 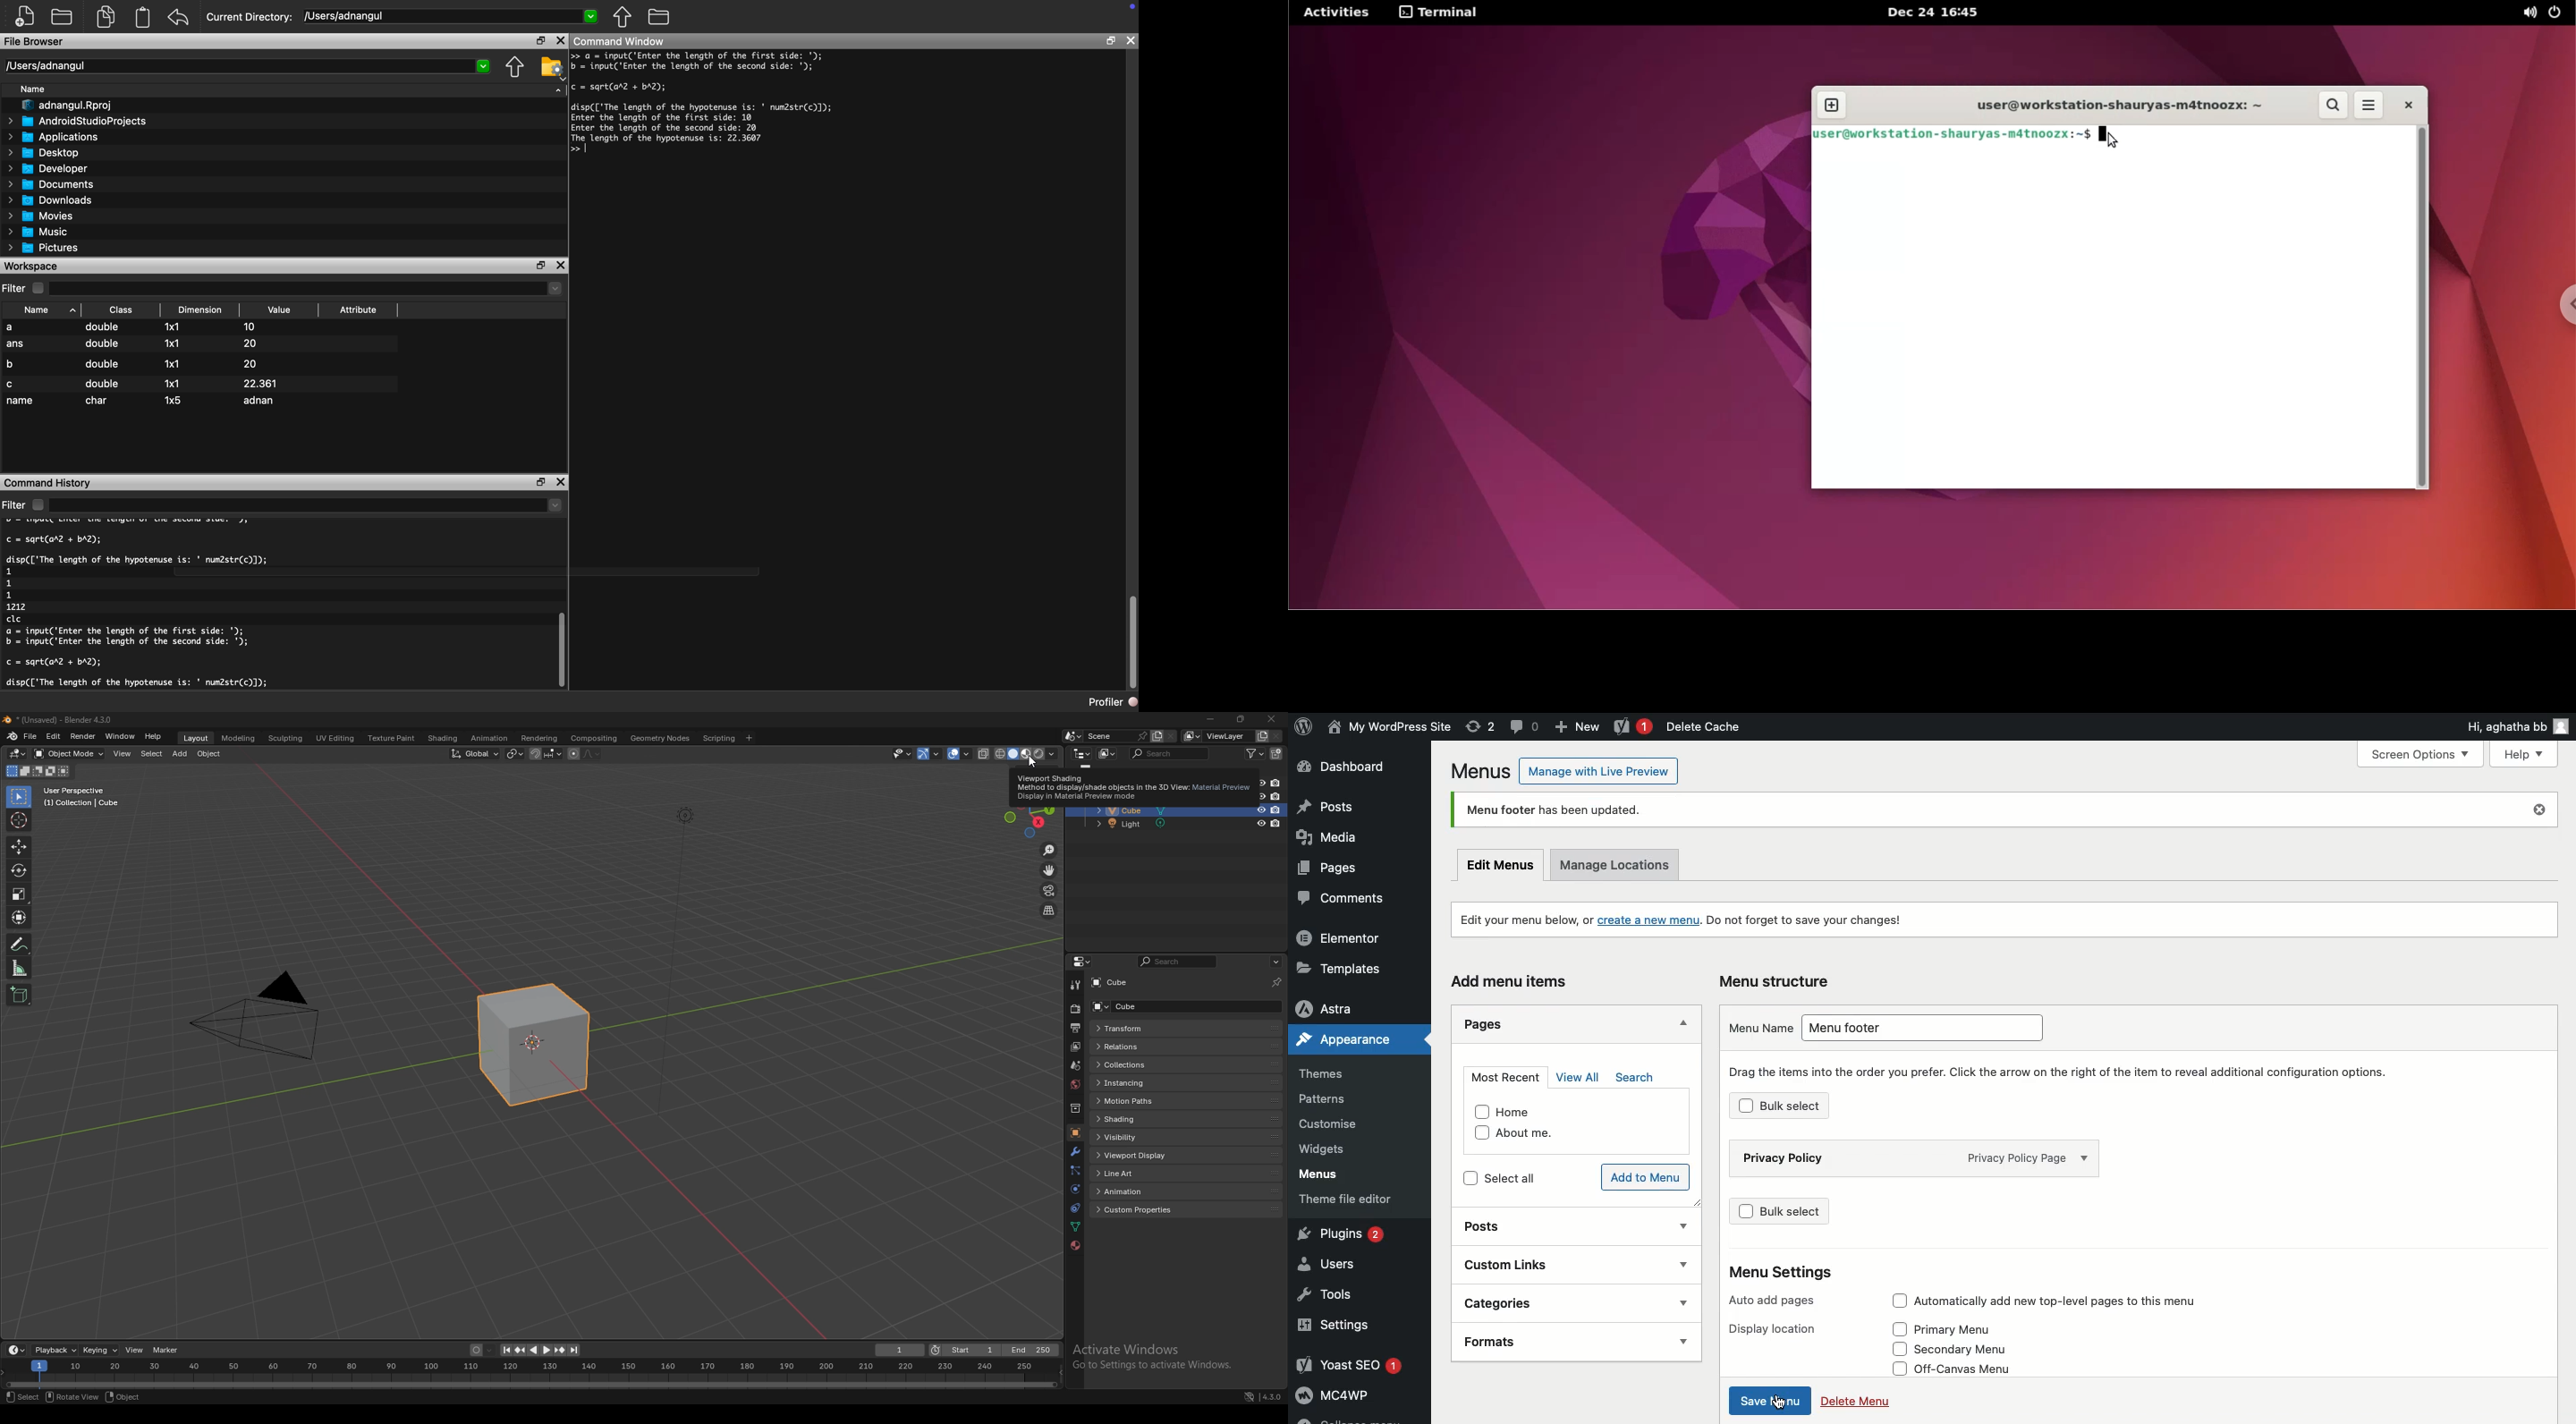 I want to click on Bulk select, so click(x=1811, y=1108).